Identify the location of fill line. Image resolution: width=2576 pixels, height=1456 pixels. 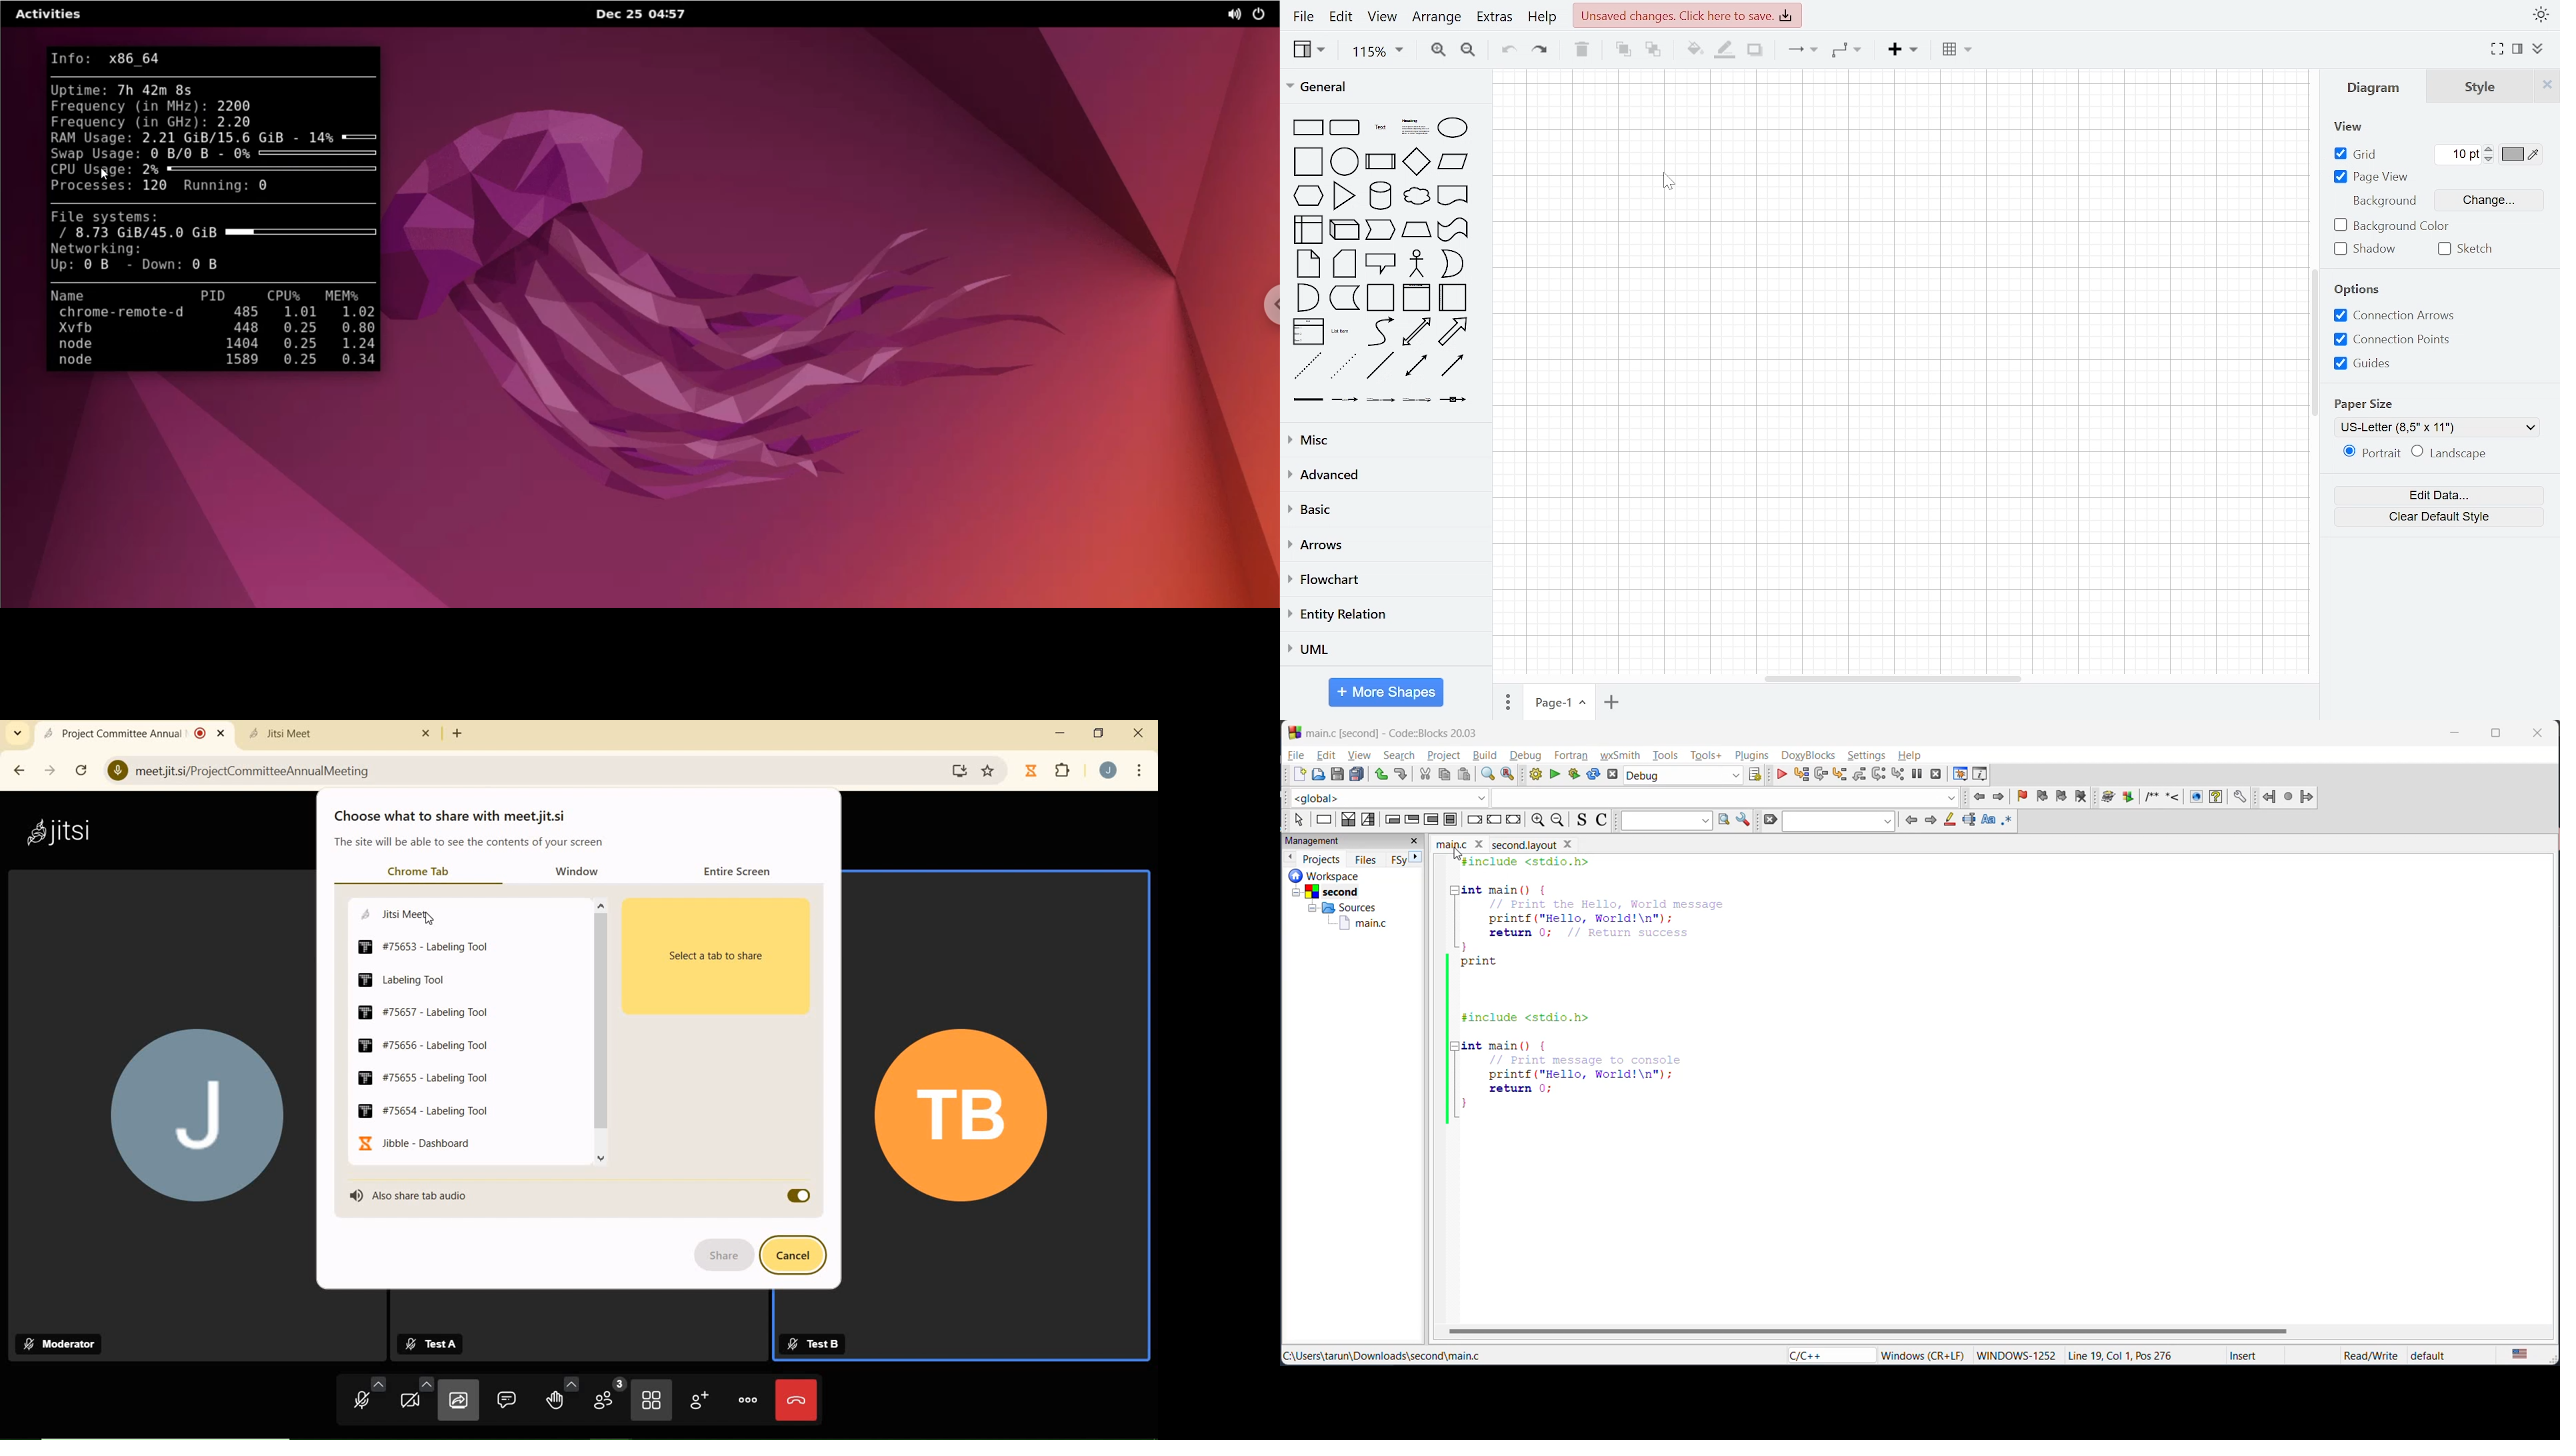
(1727, 50).